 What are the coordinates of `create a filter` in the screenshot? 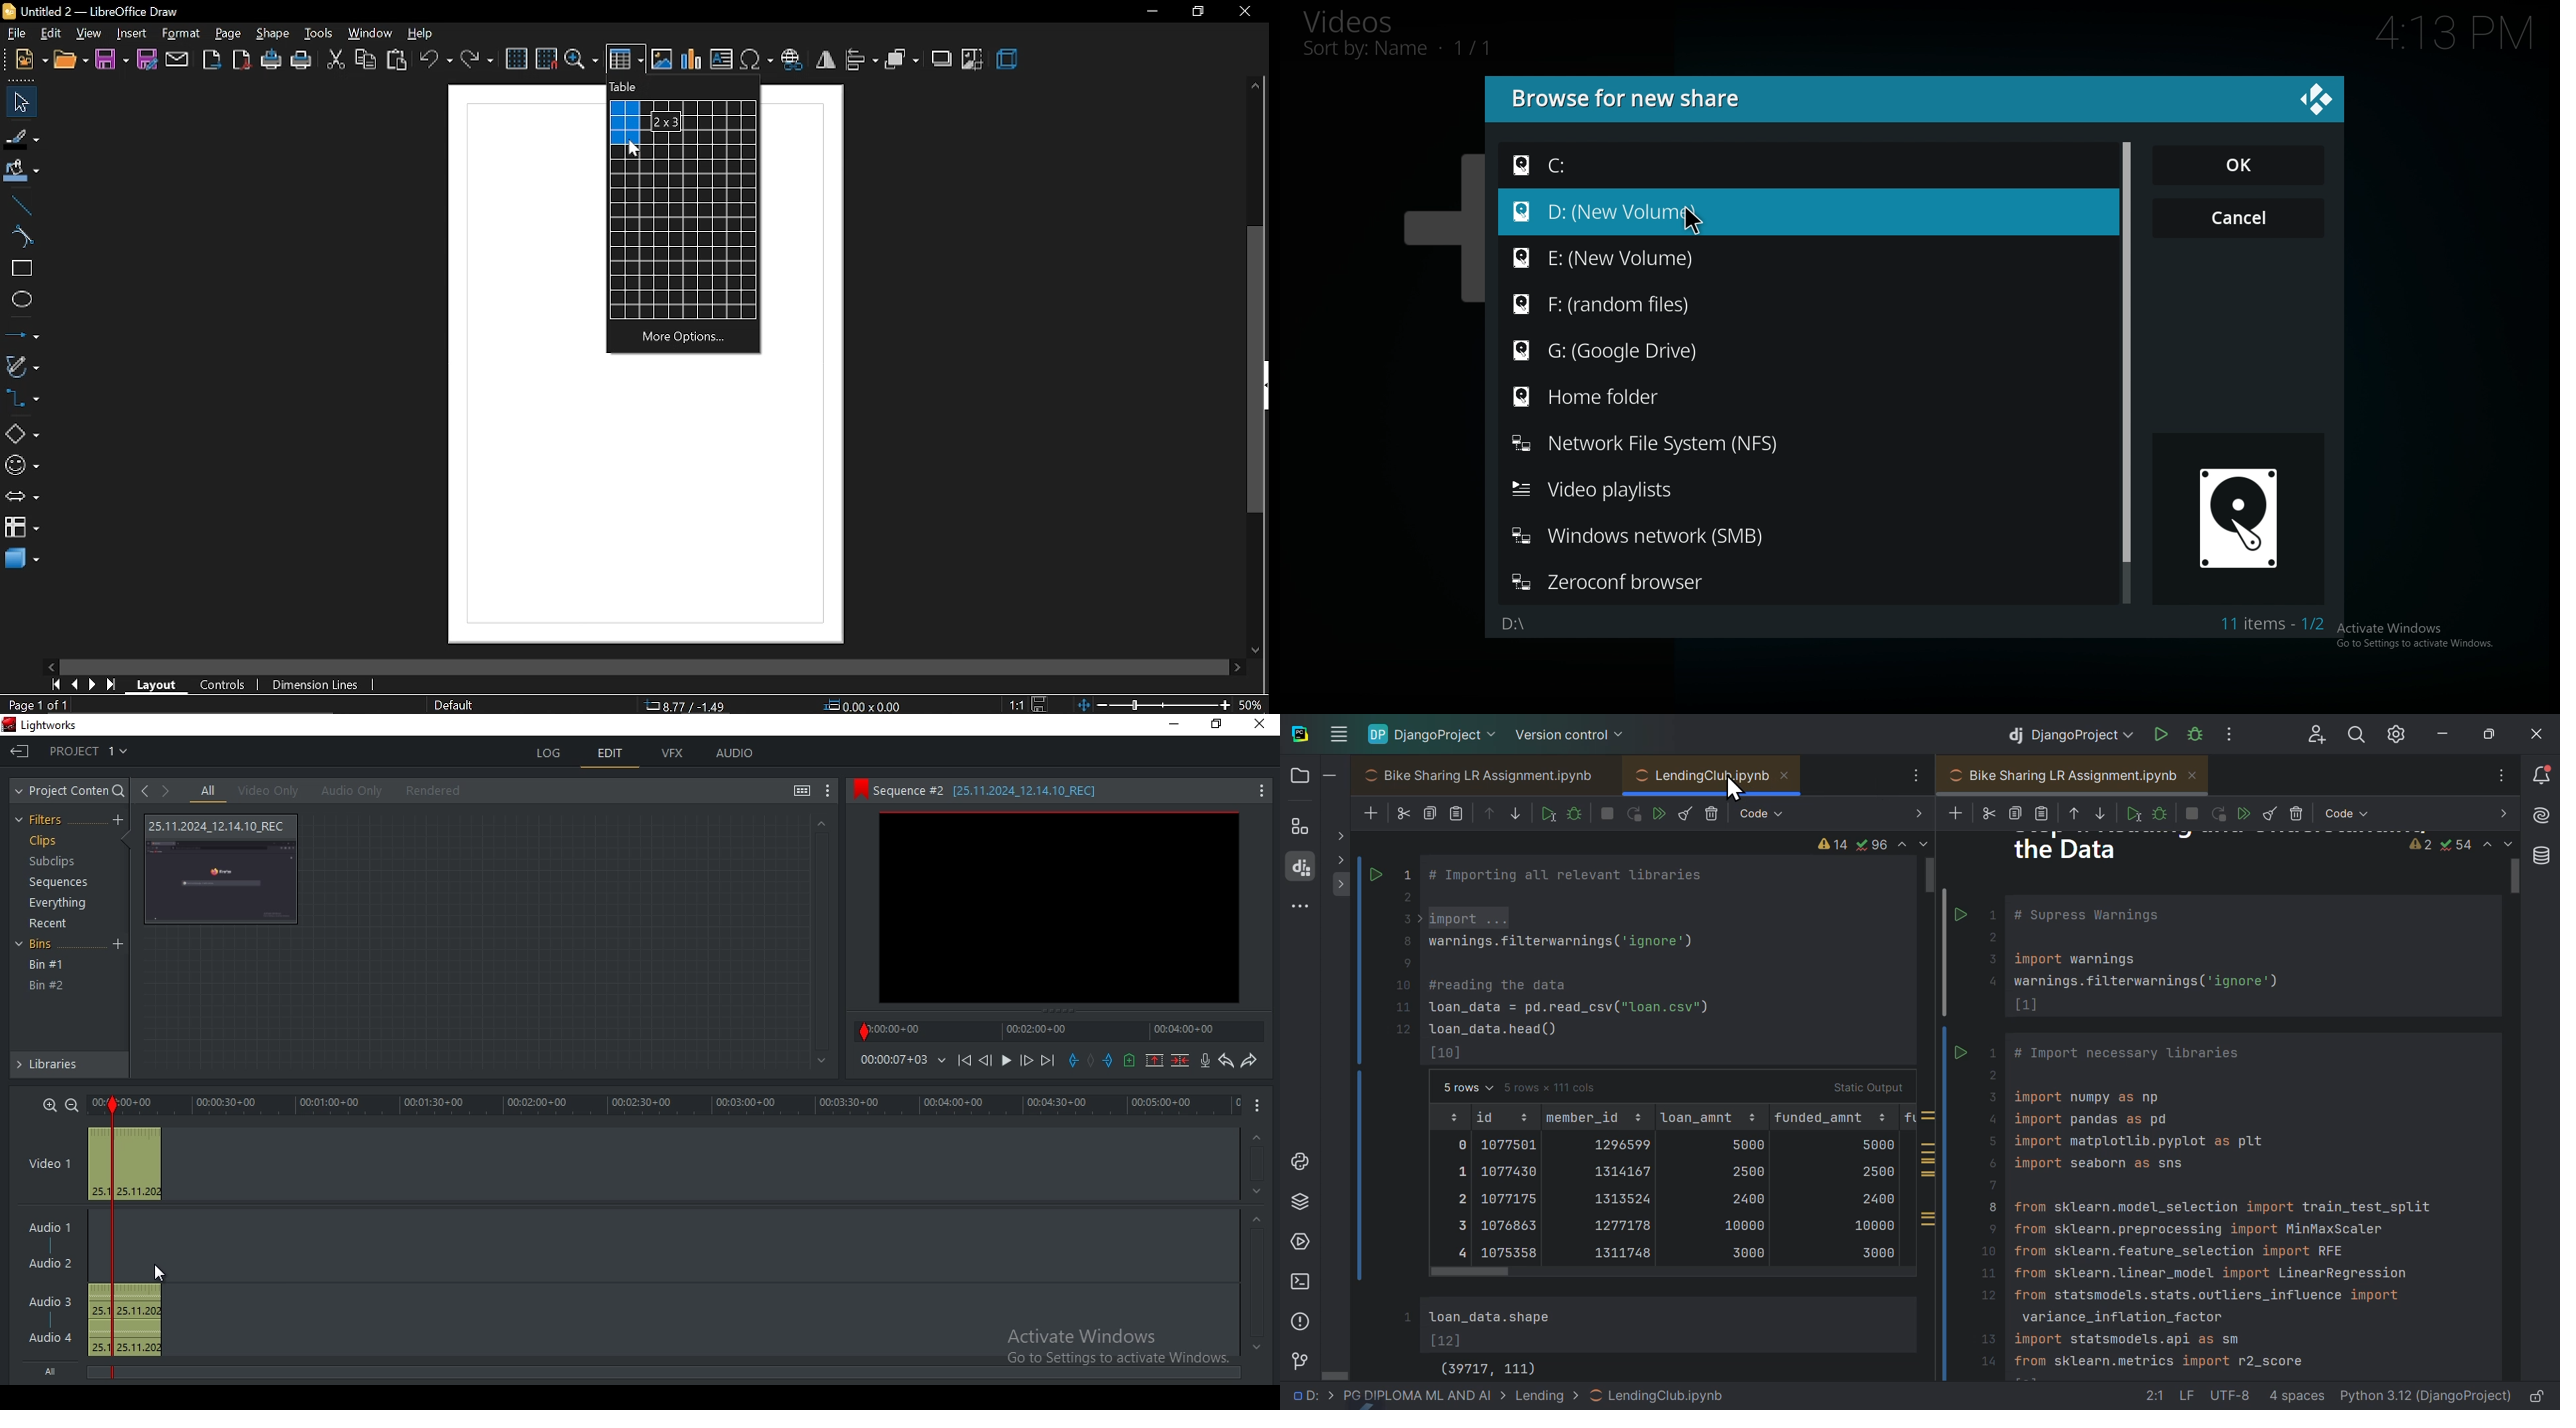 It's located at (117, 820).